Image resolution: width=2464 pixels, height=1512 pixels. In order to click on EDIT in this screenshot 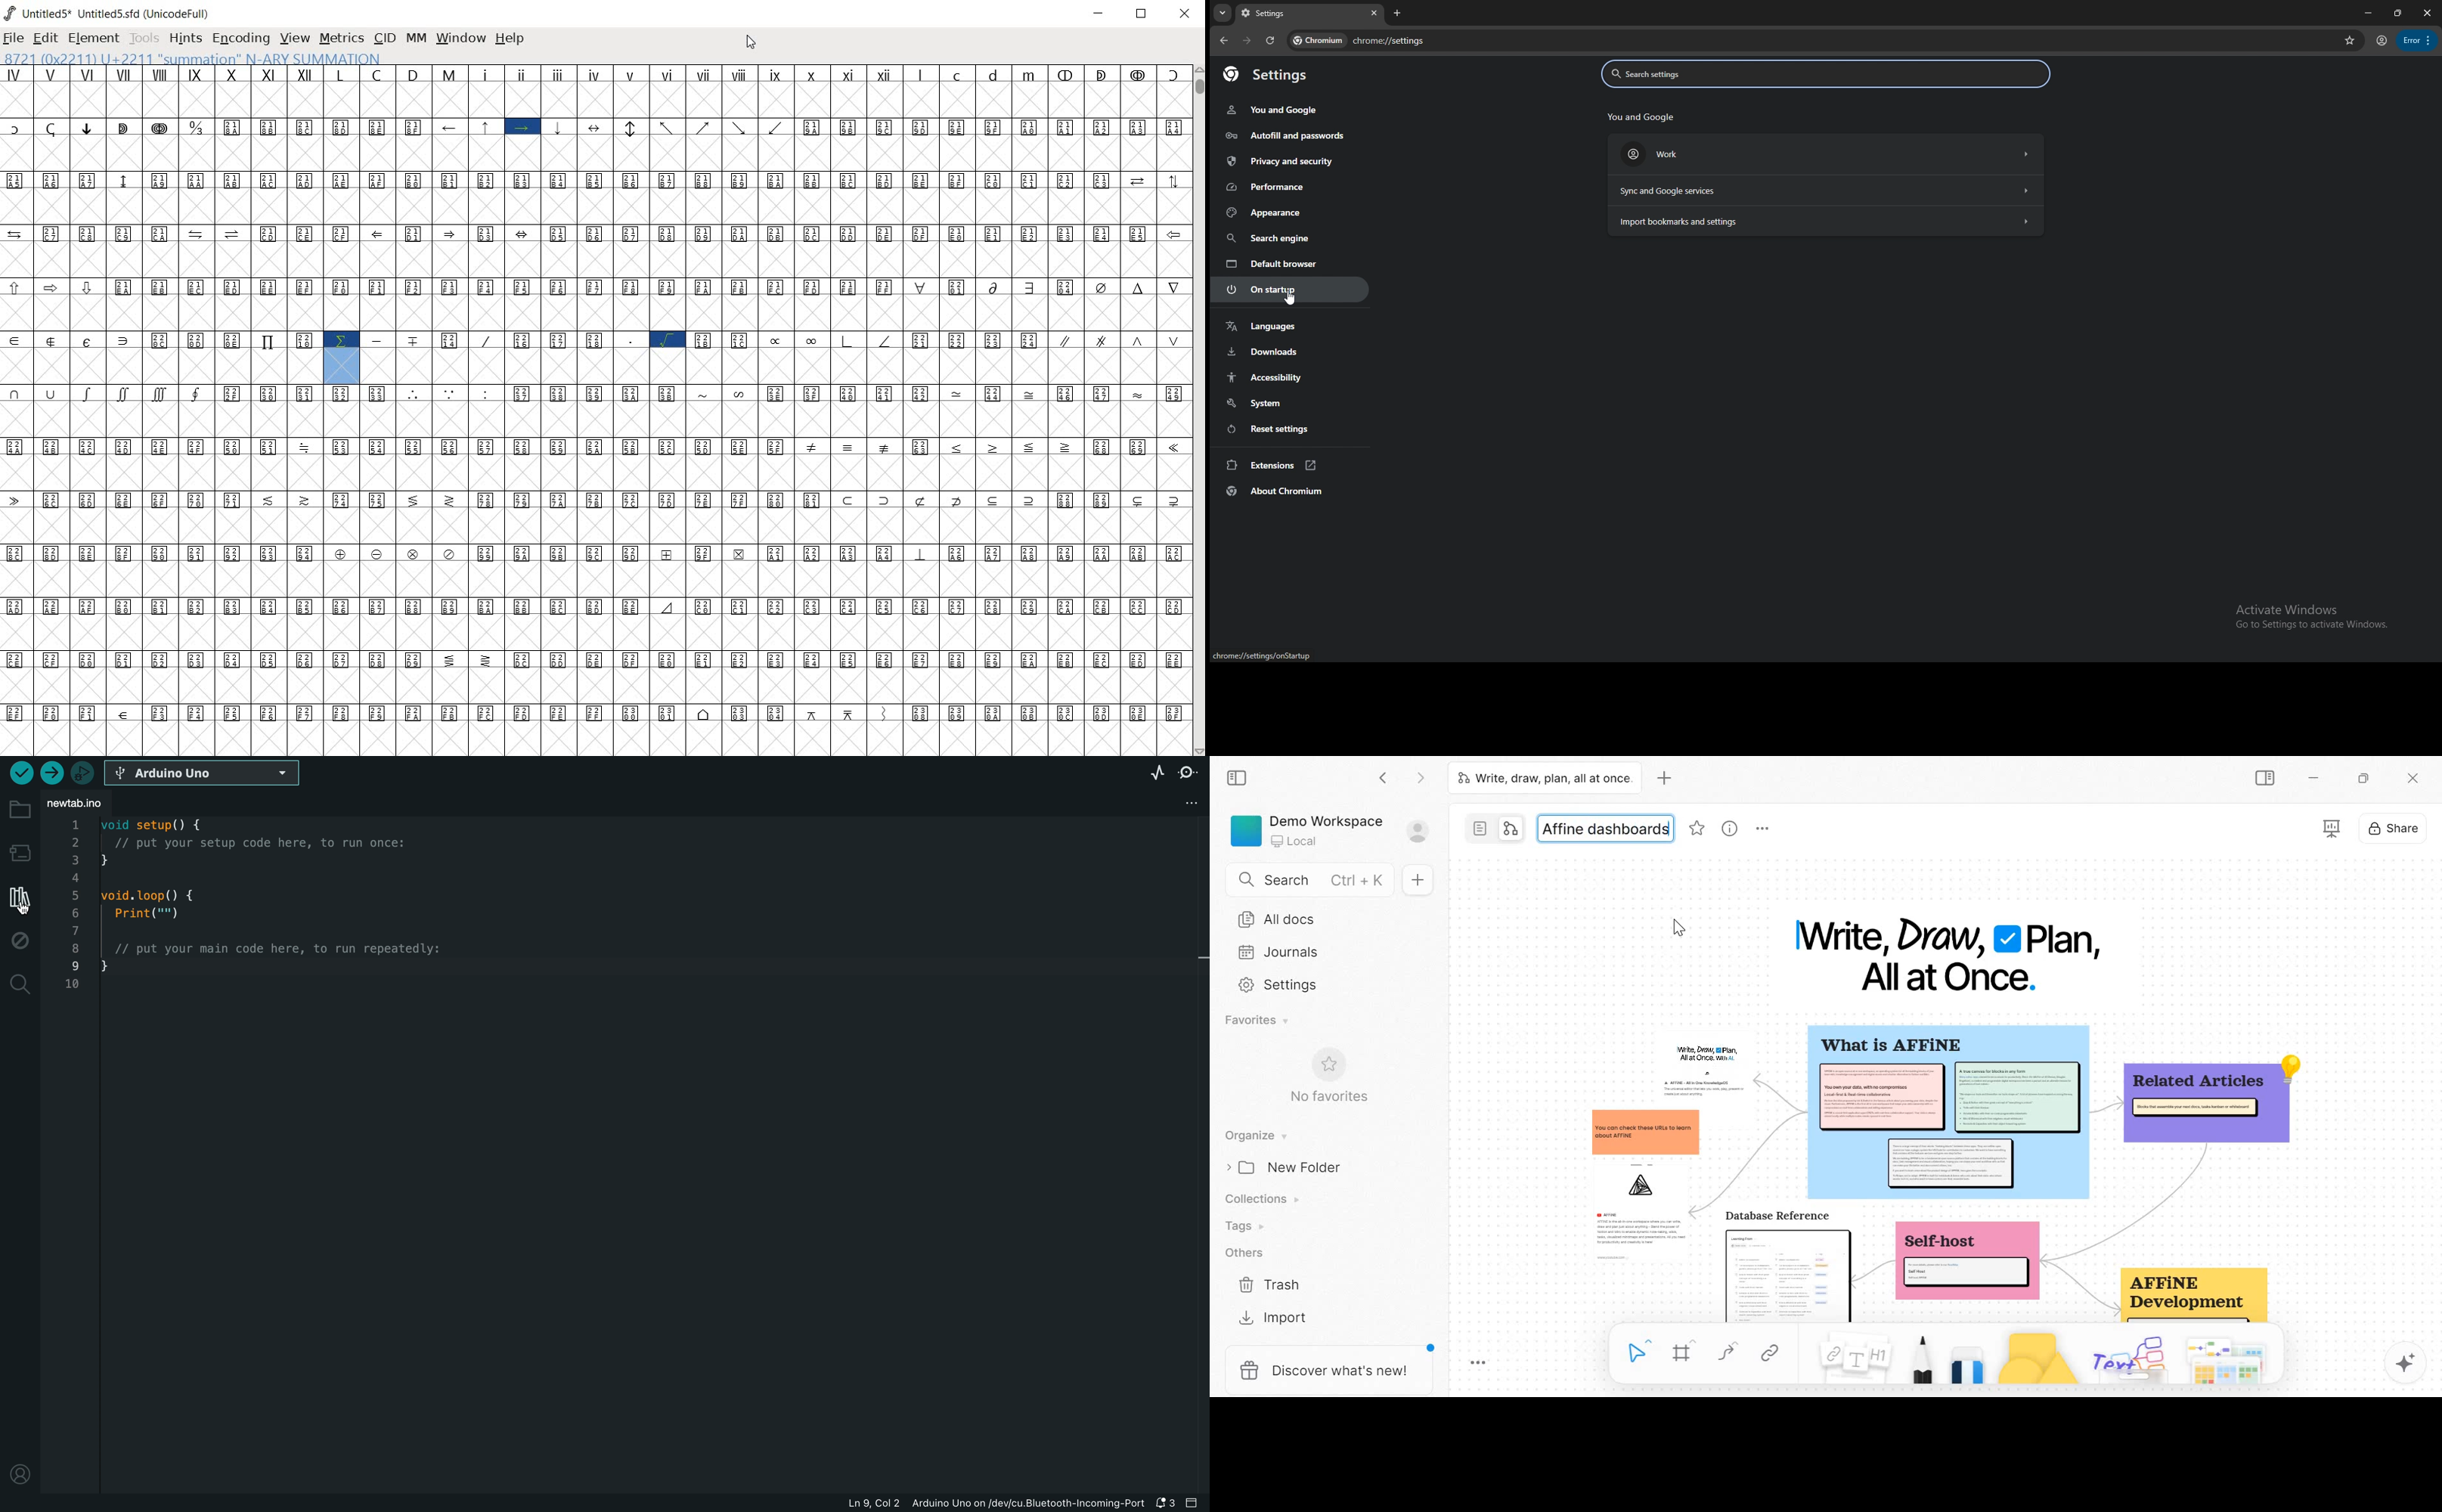, I will do `click(45, 39)`.